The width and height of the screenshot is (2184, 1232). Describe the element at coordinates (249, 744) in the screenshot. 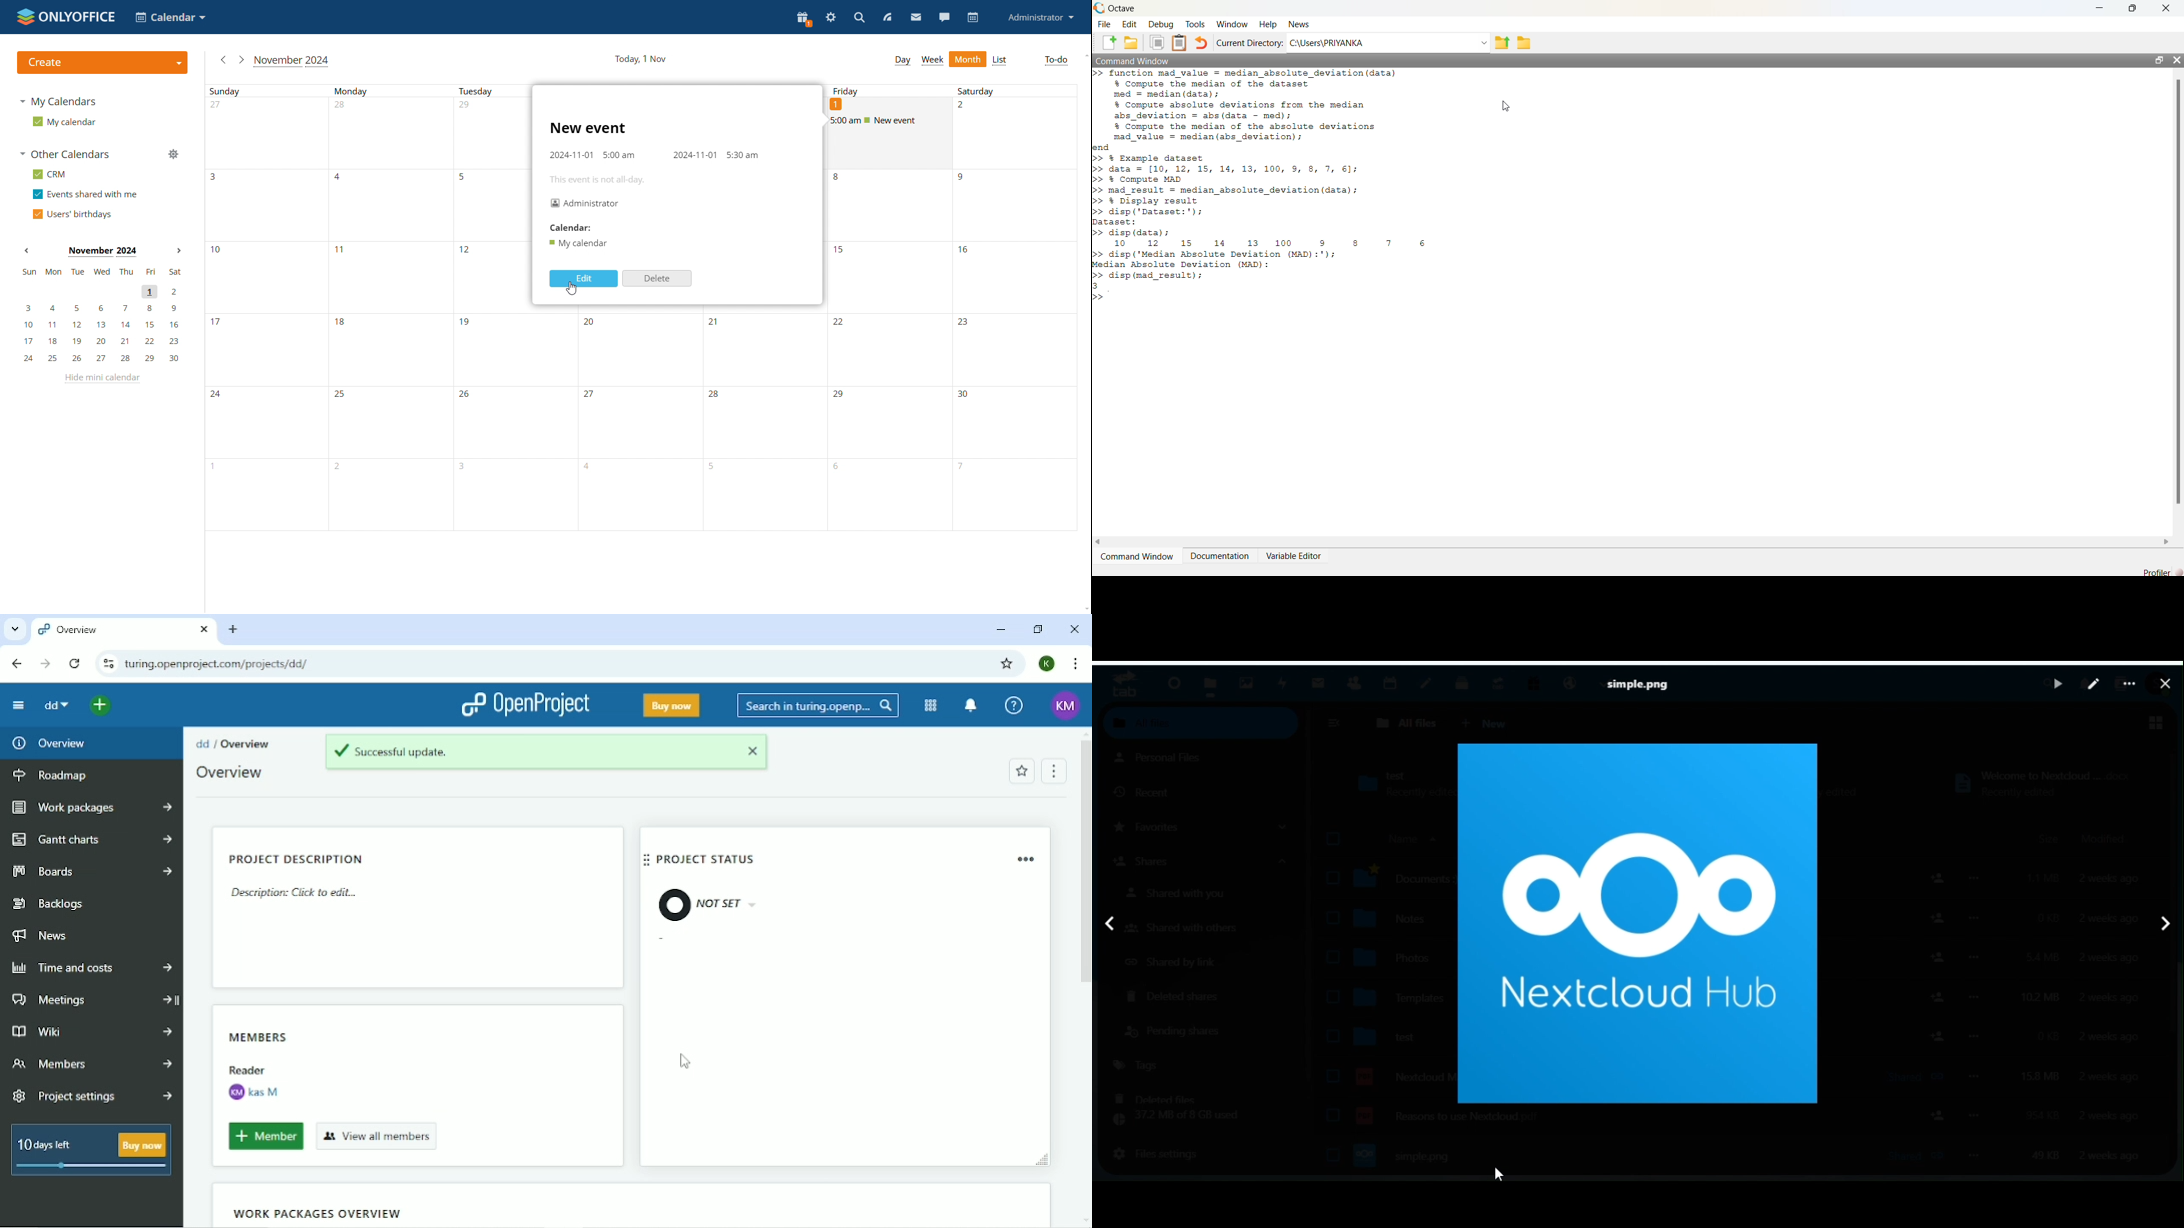

I see `Overview` at that location.